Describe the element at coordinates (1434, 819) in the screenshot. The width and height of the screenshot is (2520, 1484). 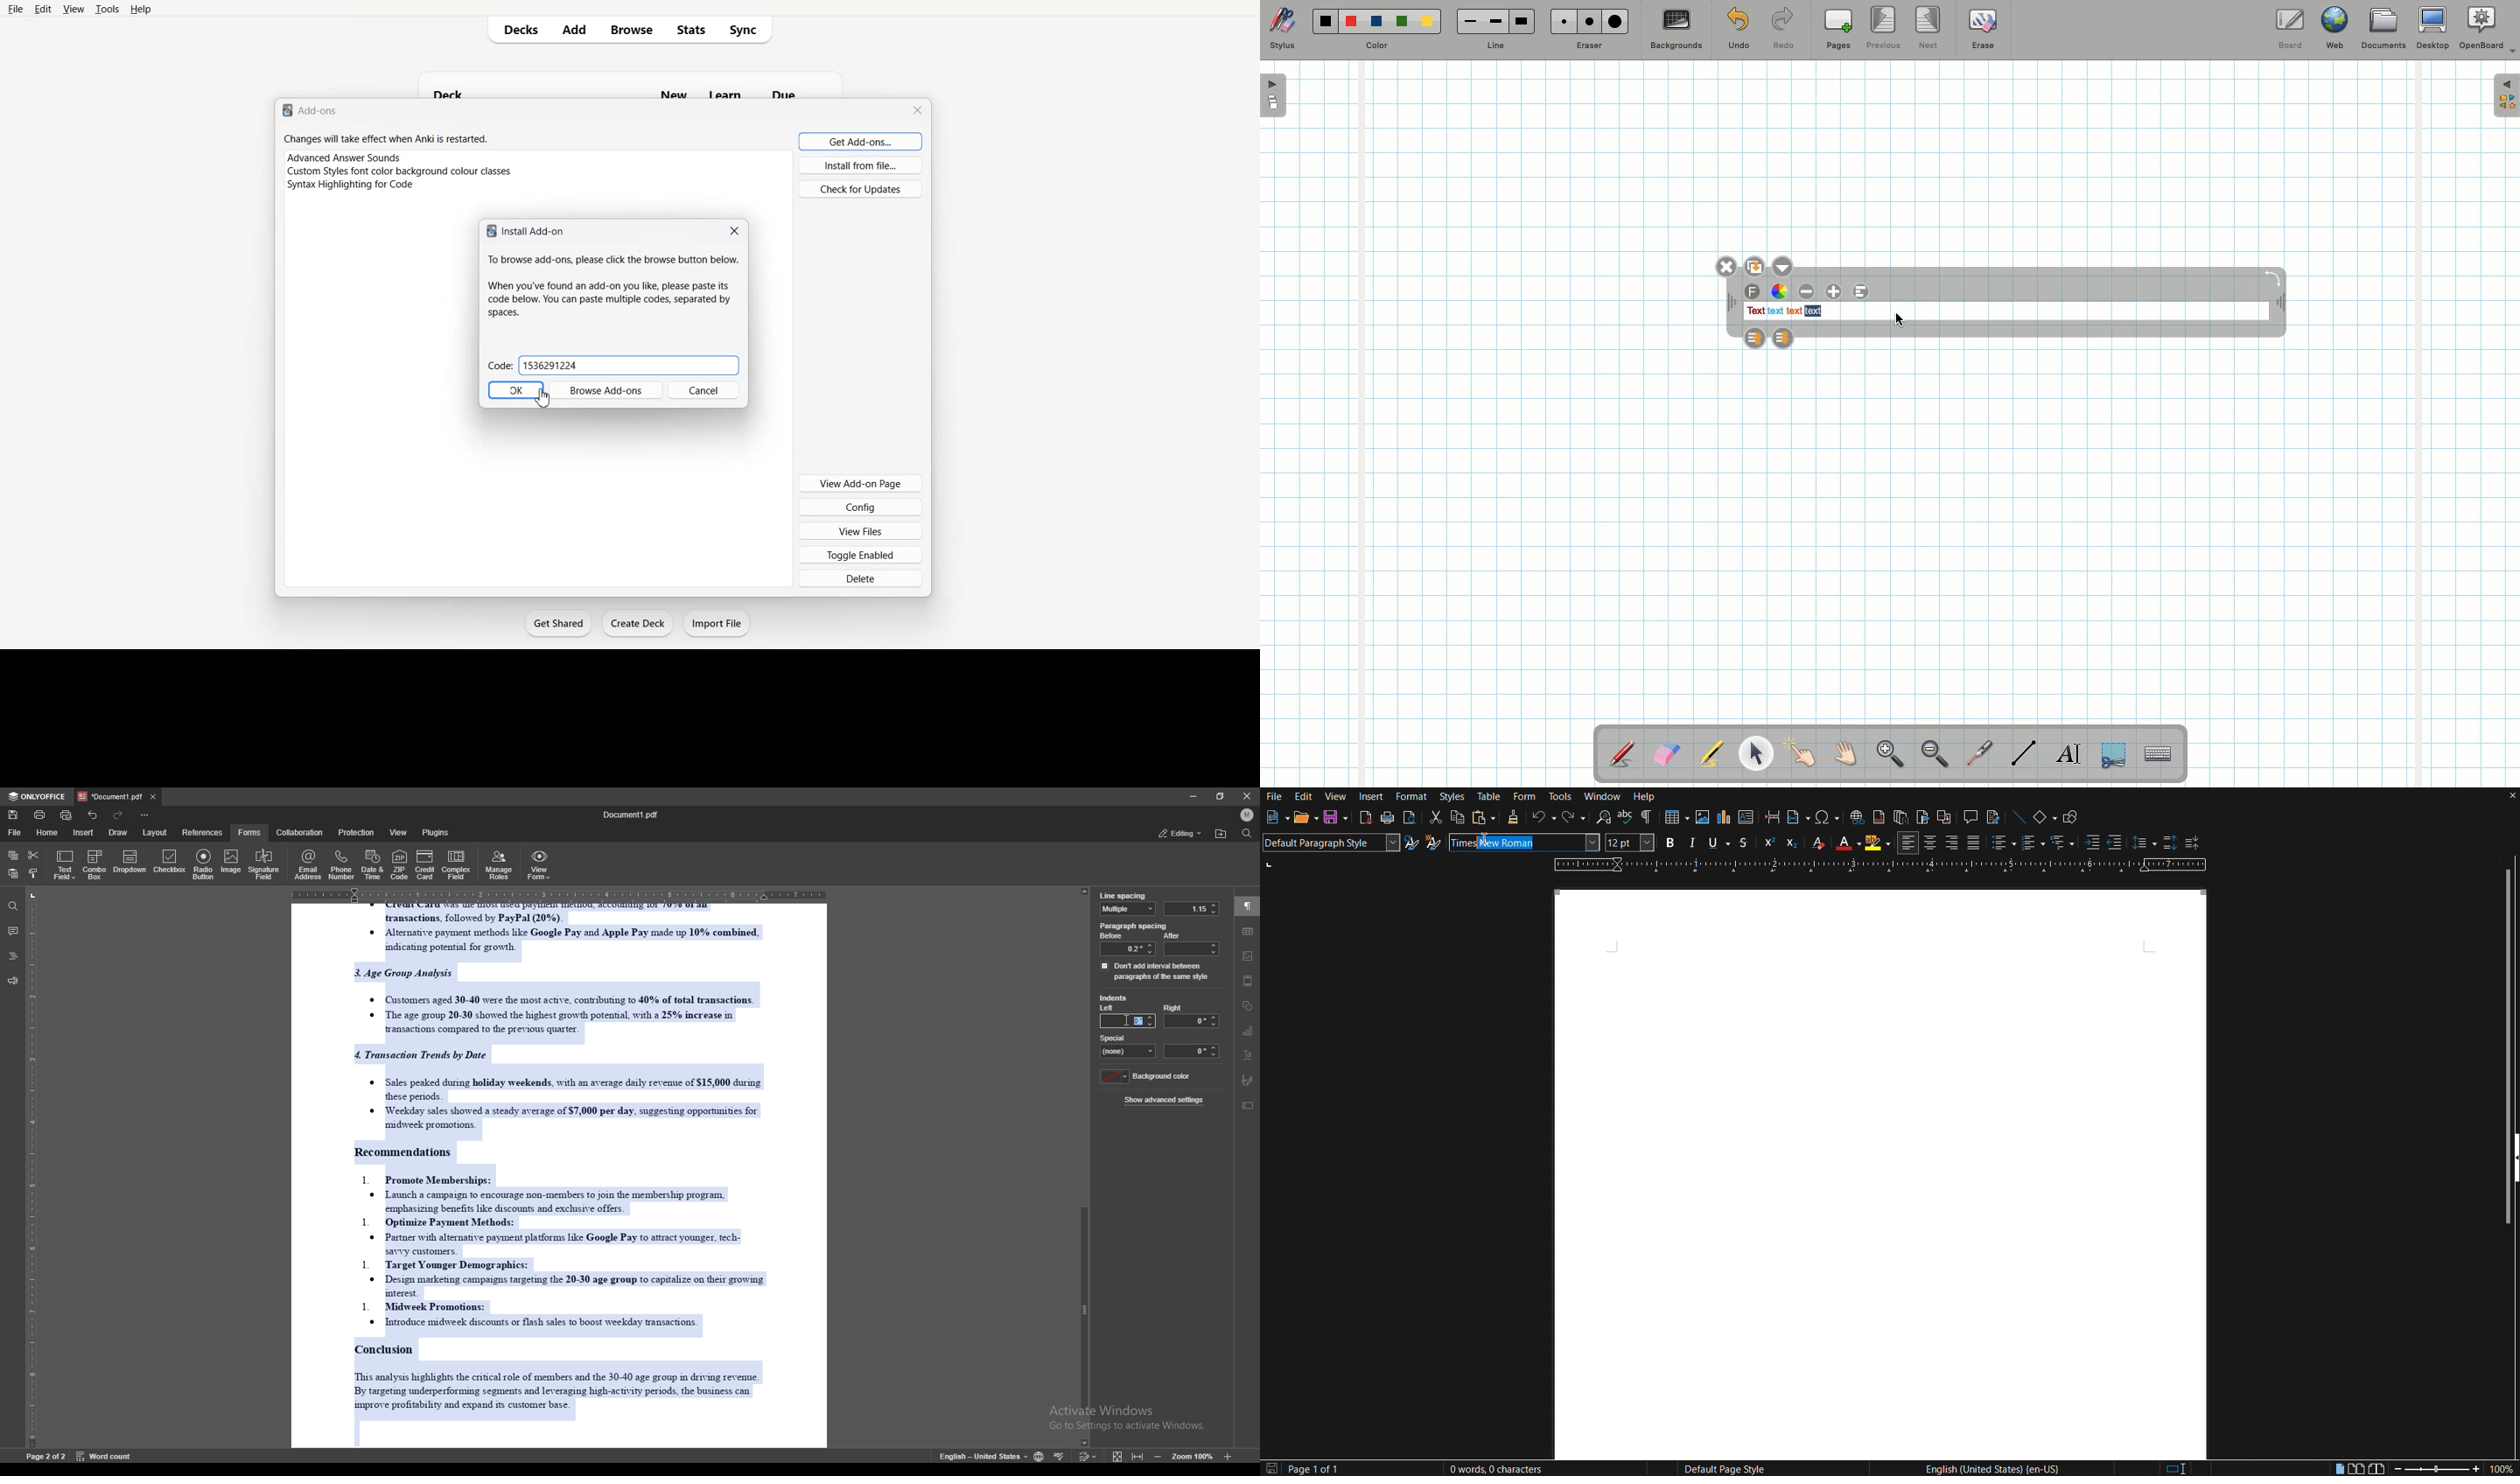
I see `Cut` at that location.